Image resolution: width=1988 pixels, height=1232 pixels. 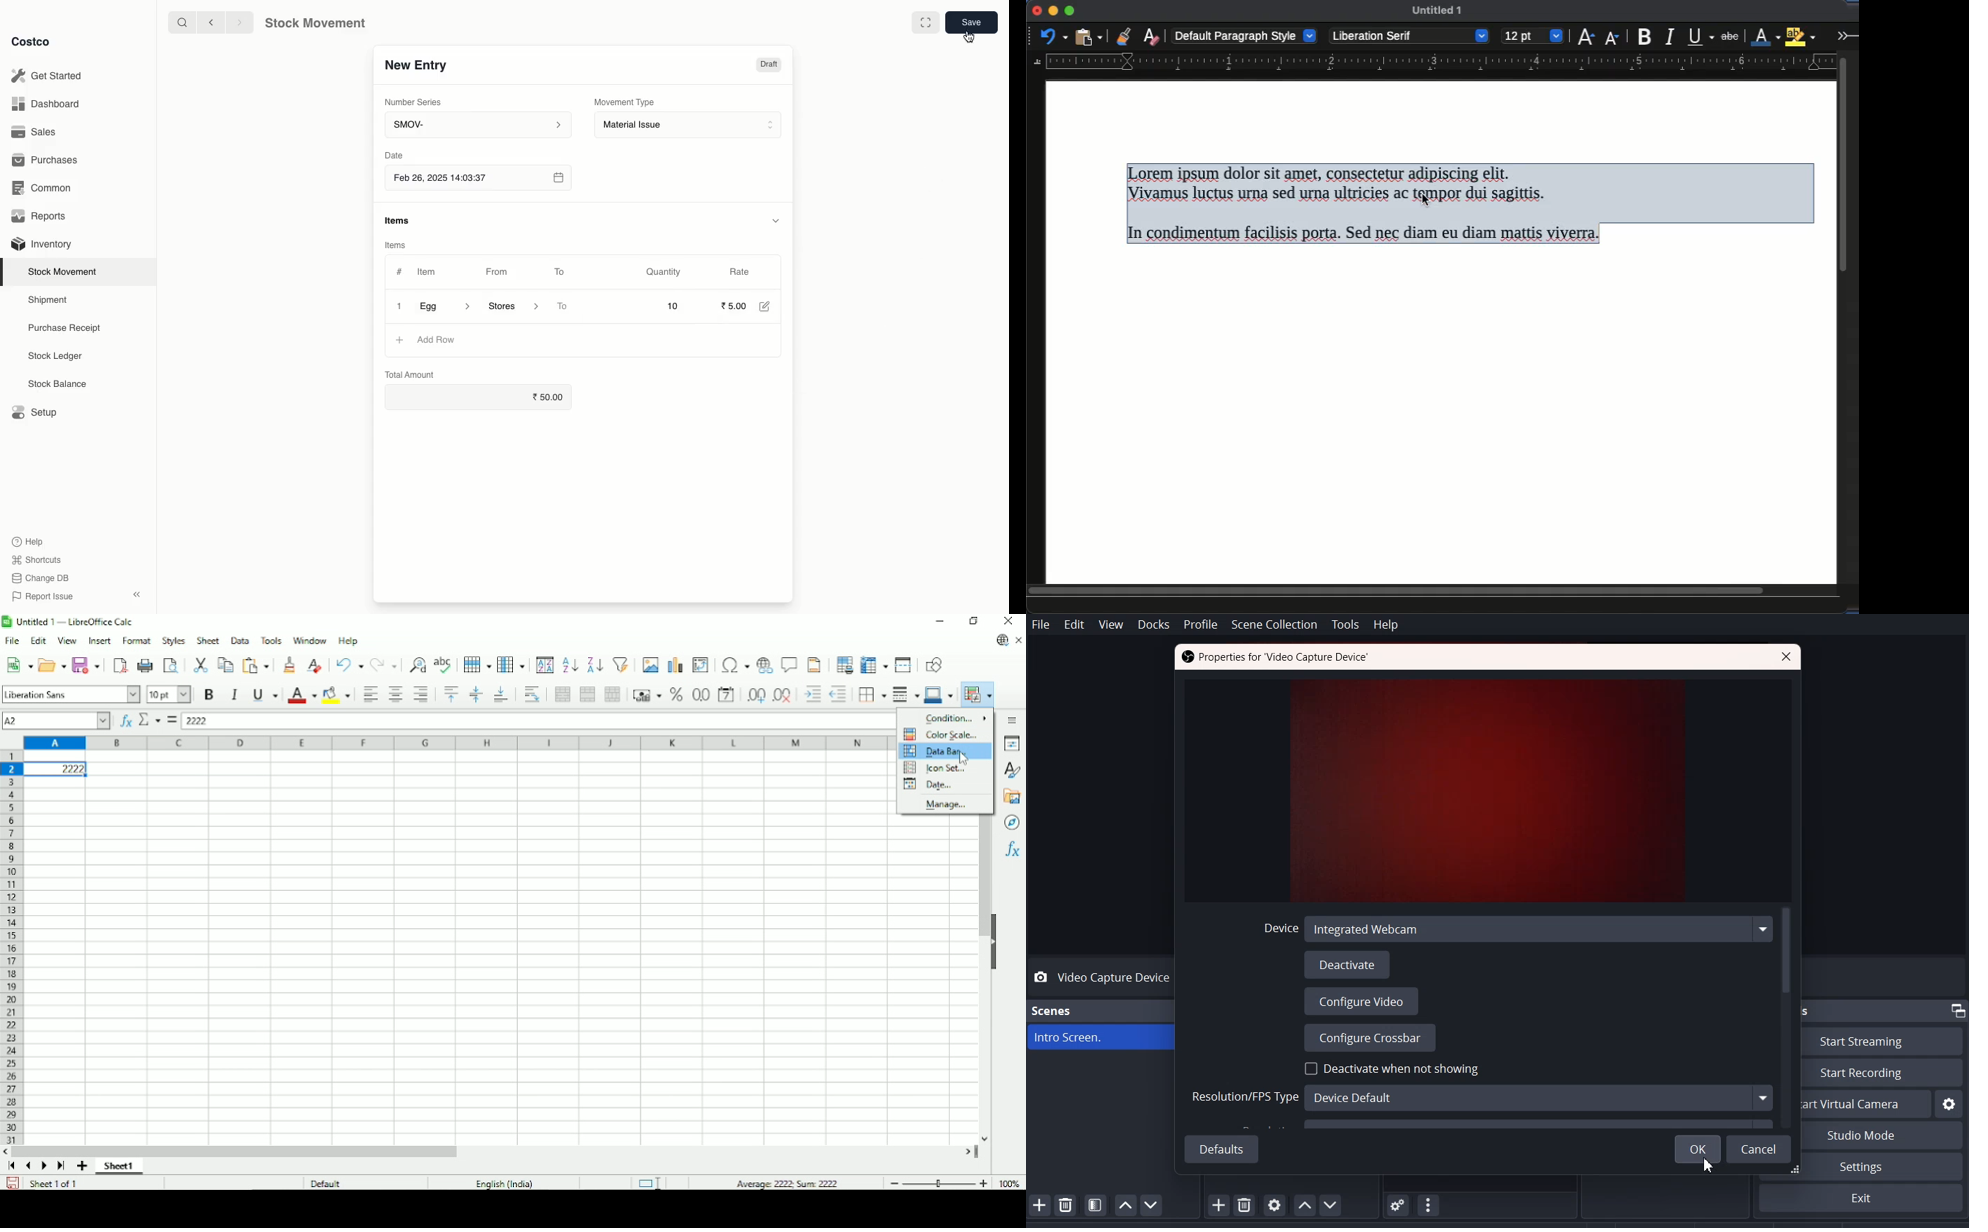 What do you see at coordinates (740, 270) in the screenshot?
I see `Rate` at bounding box center [740, 270].